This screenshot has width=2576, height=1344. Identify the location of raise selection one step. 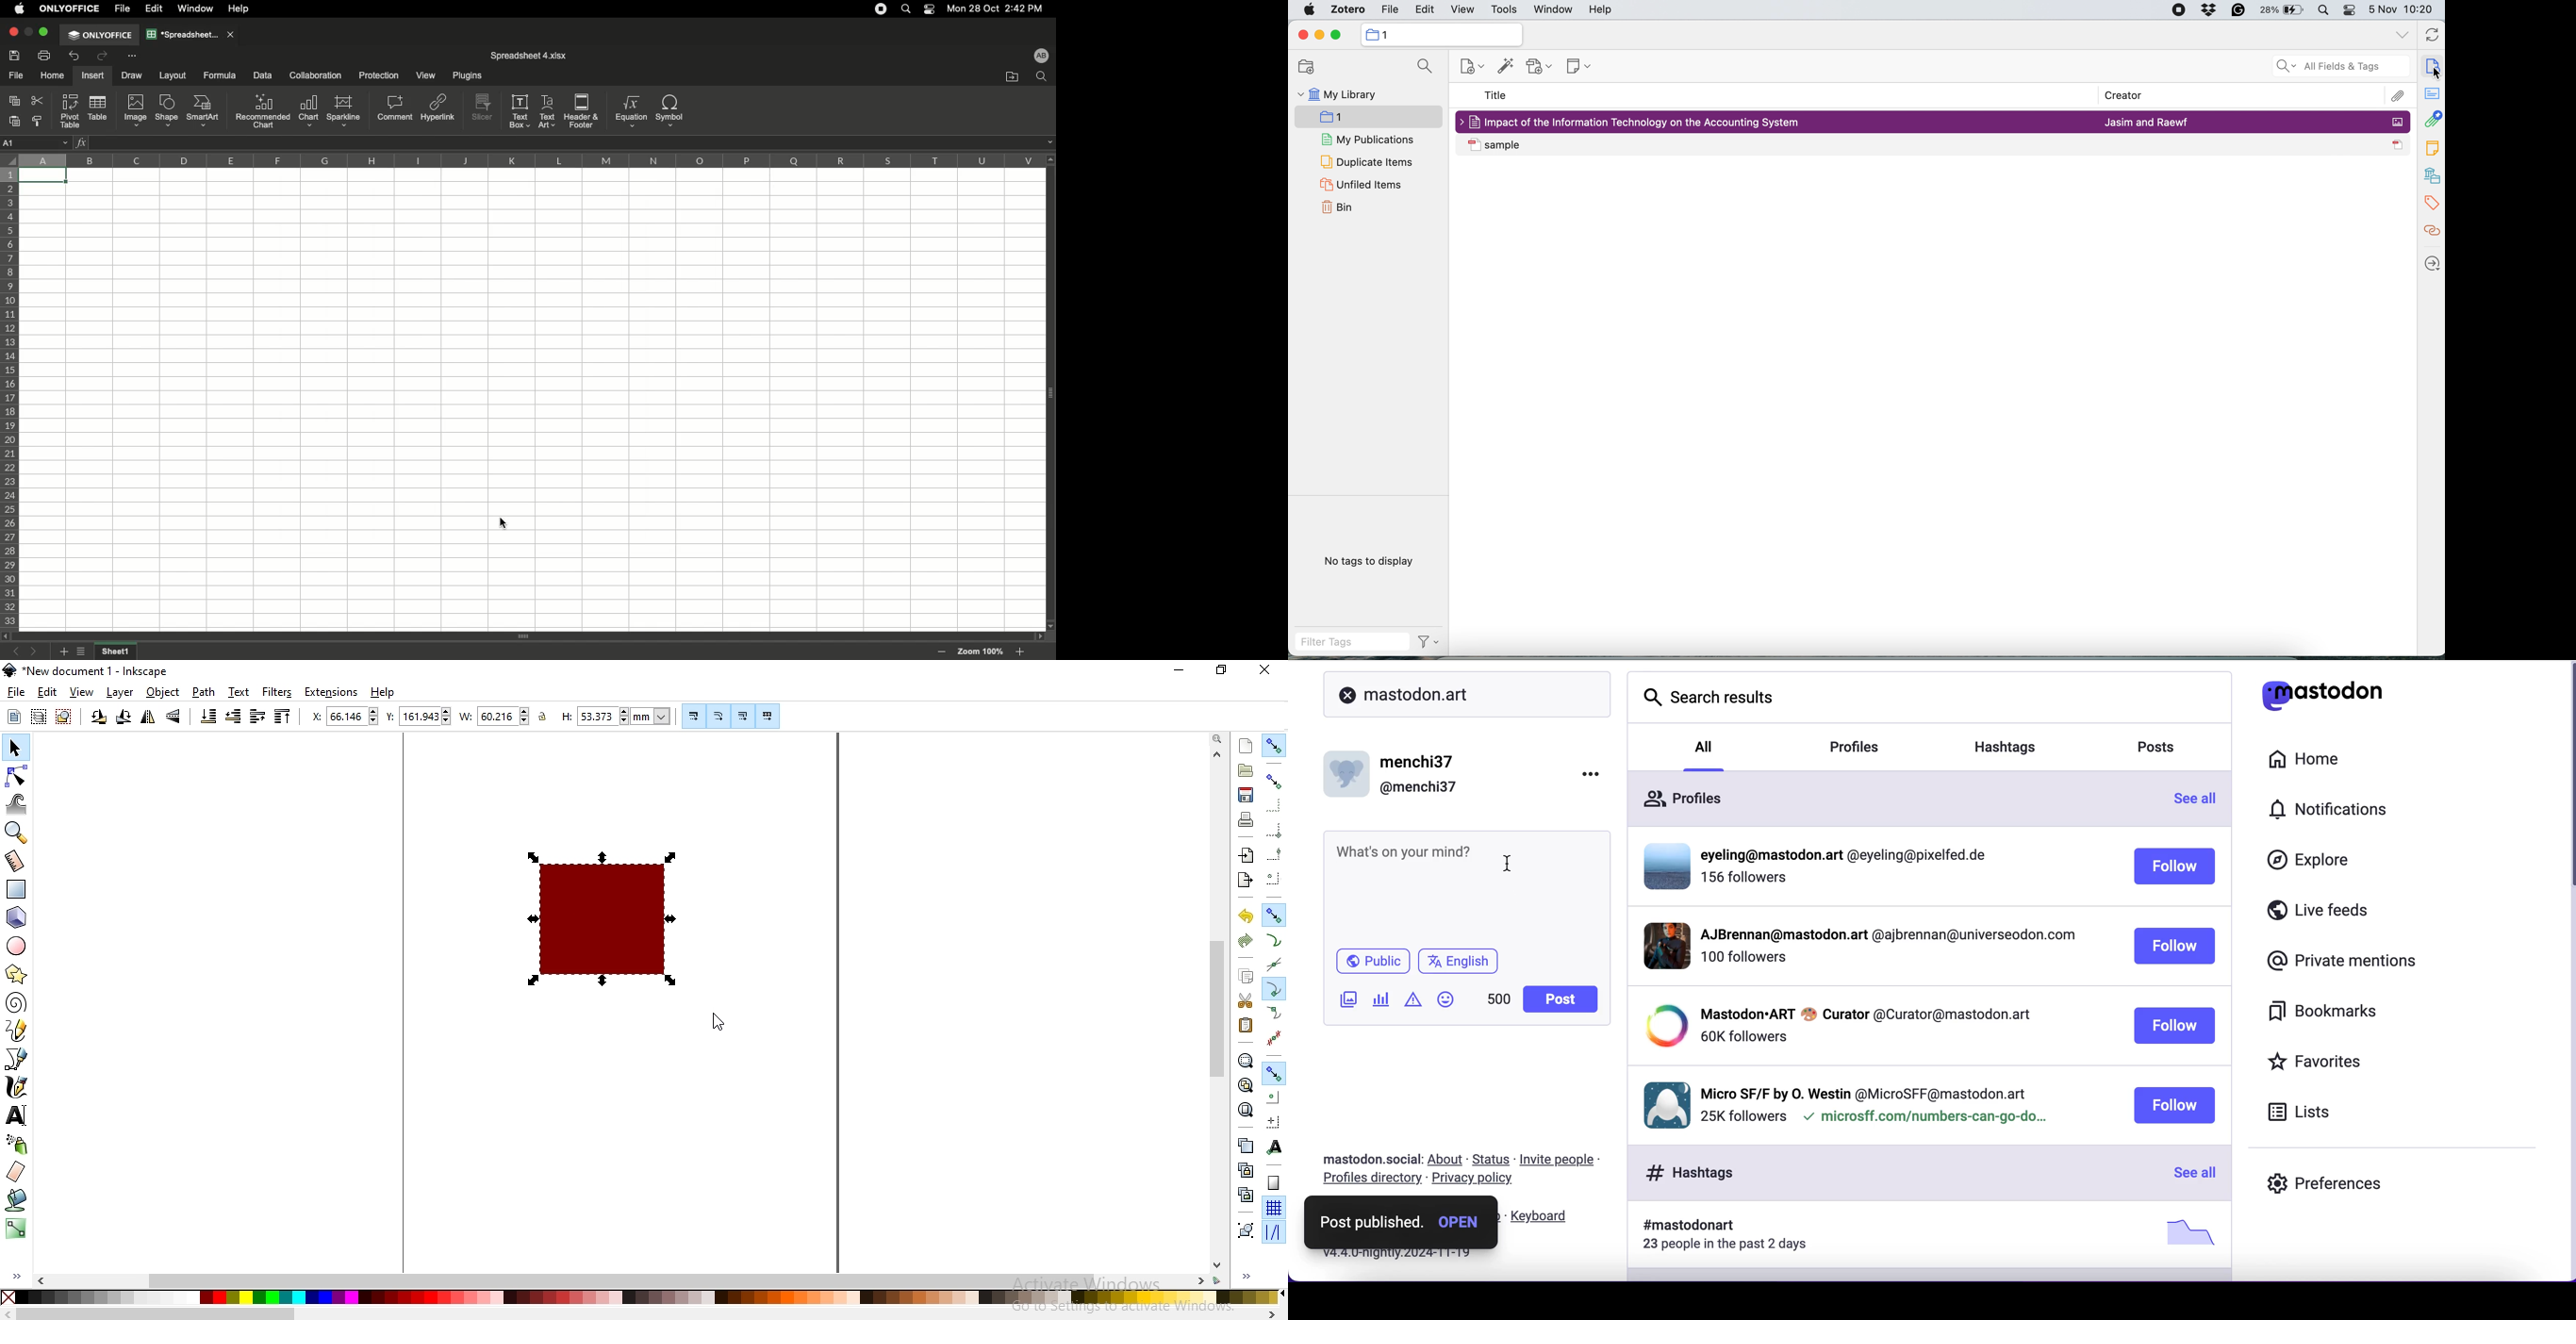
(257, 717).